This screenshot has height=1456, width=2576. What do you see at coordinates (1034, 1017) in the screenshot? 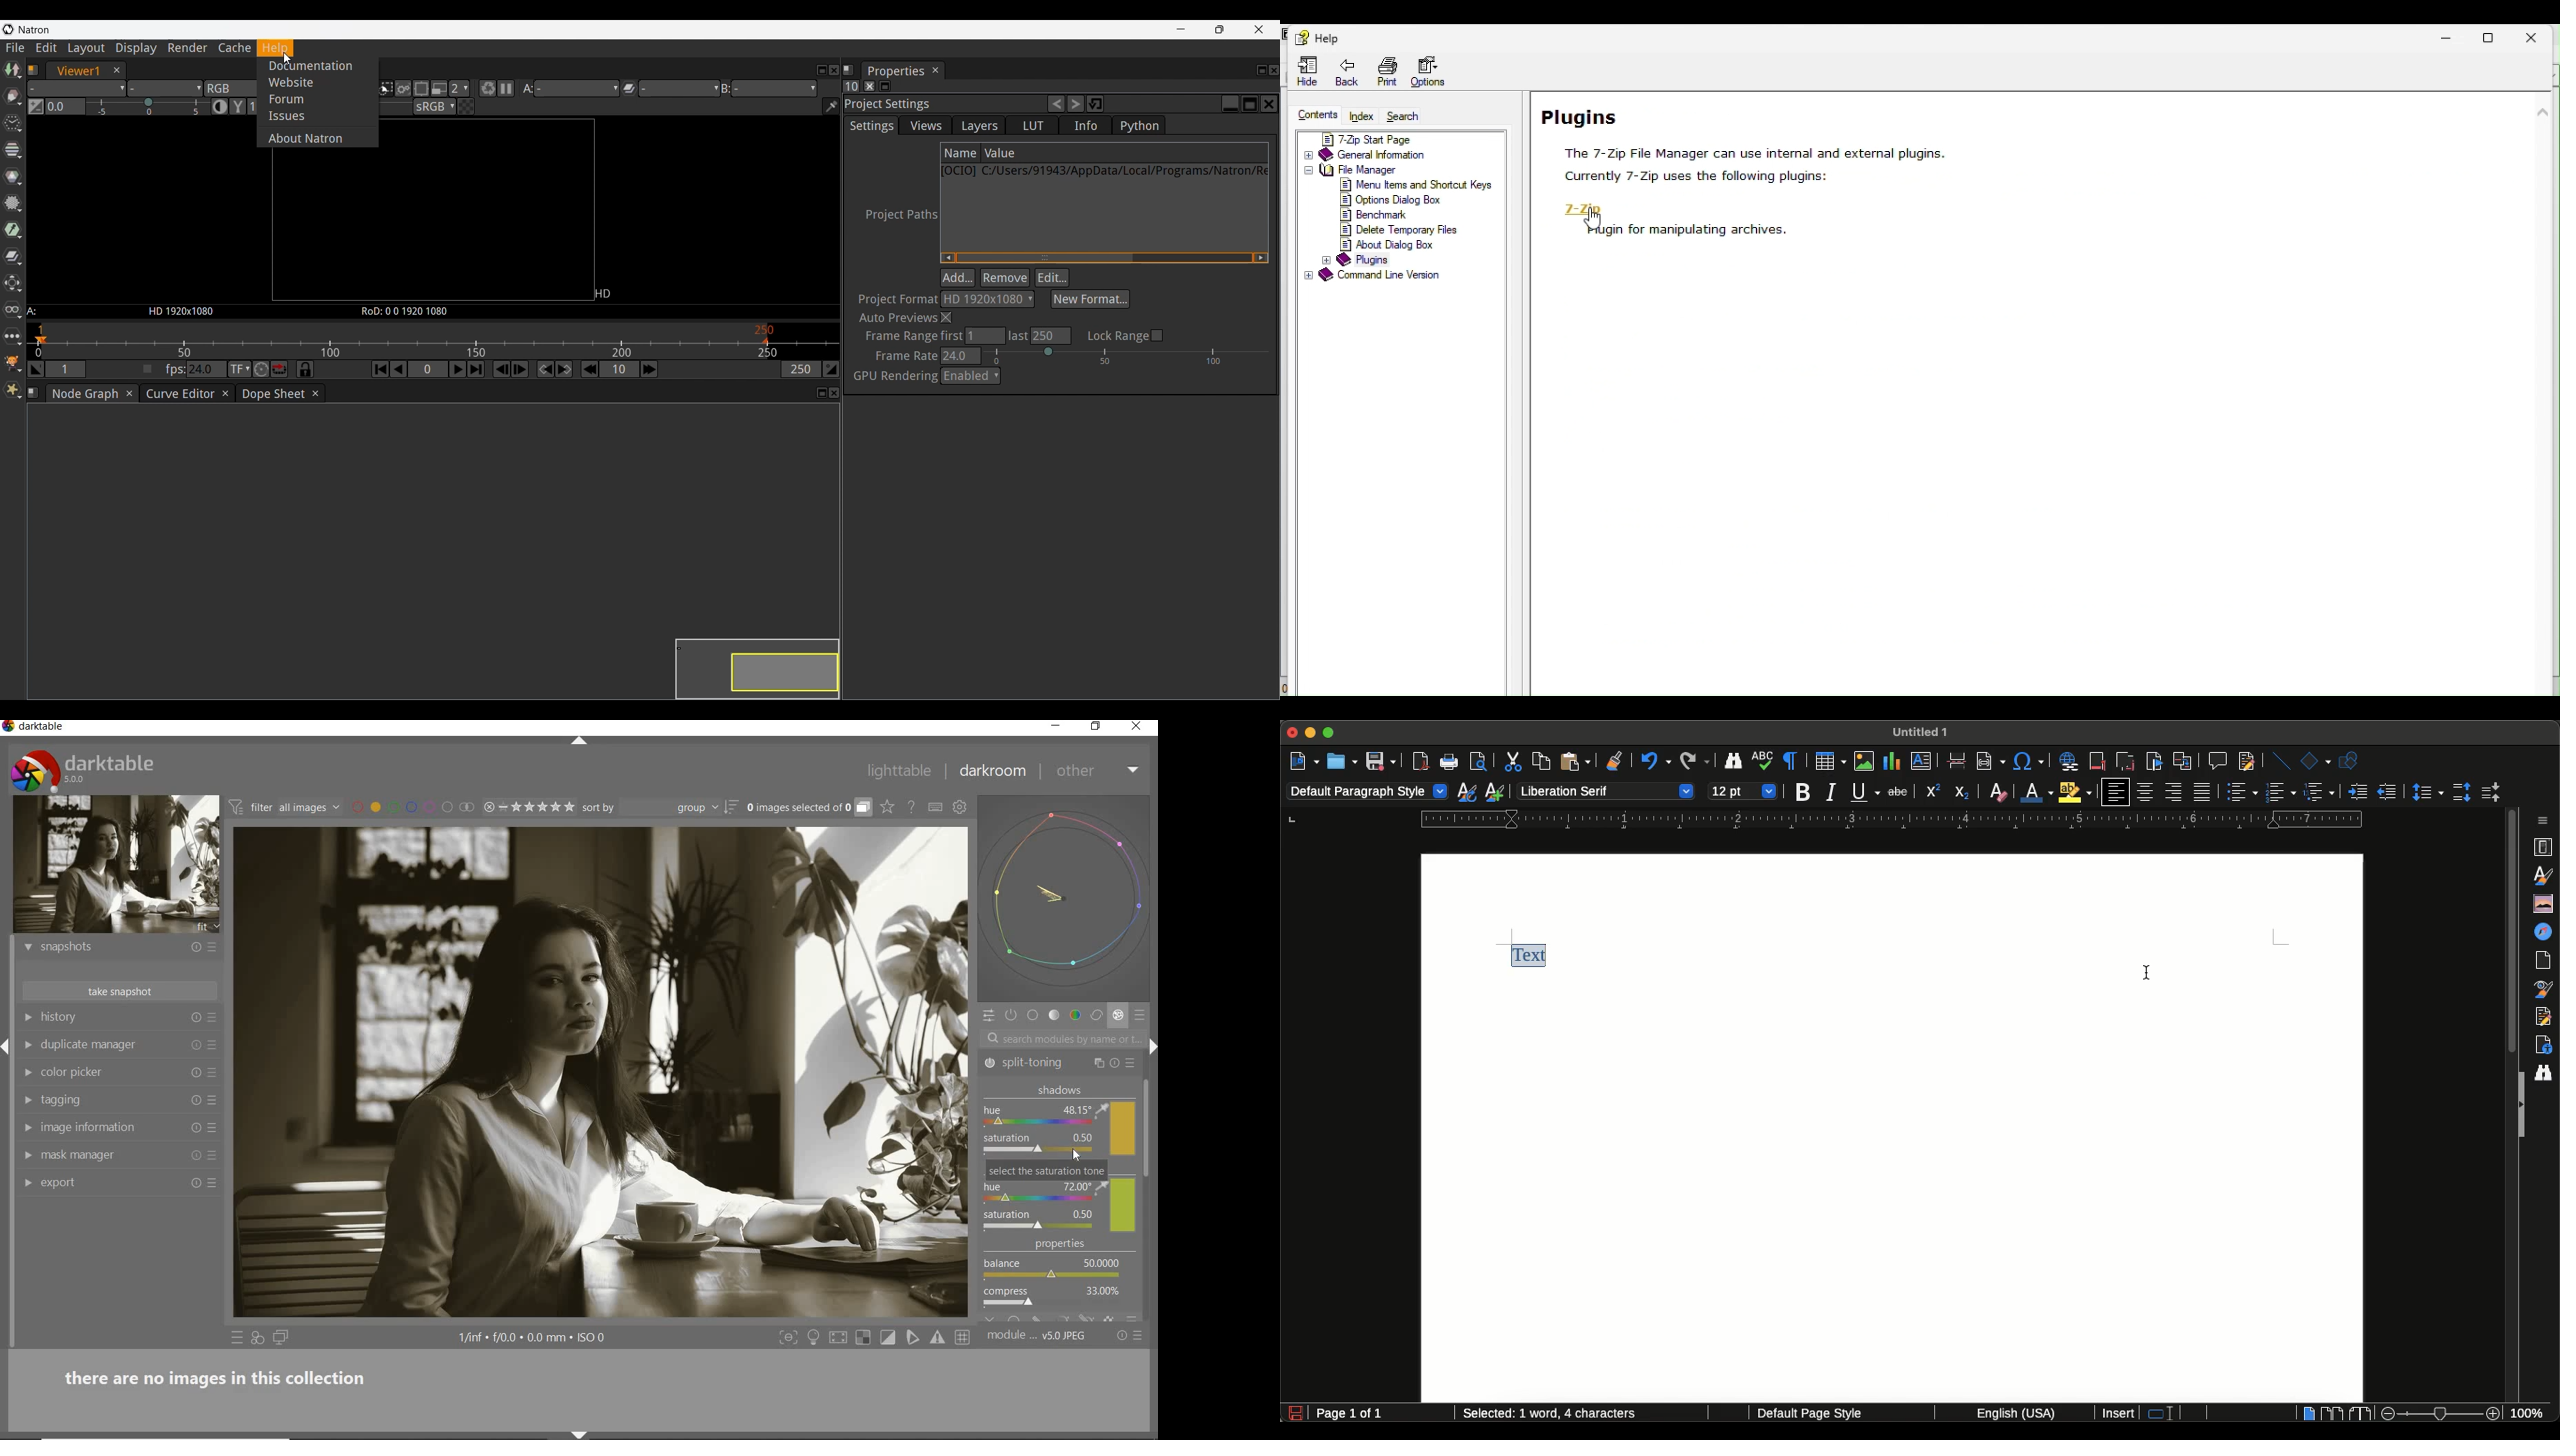
I see `base` at bounding box center [1034, 1017].